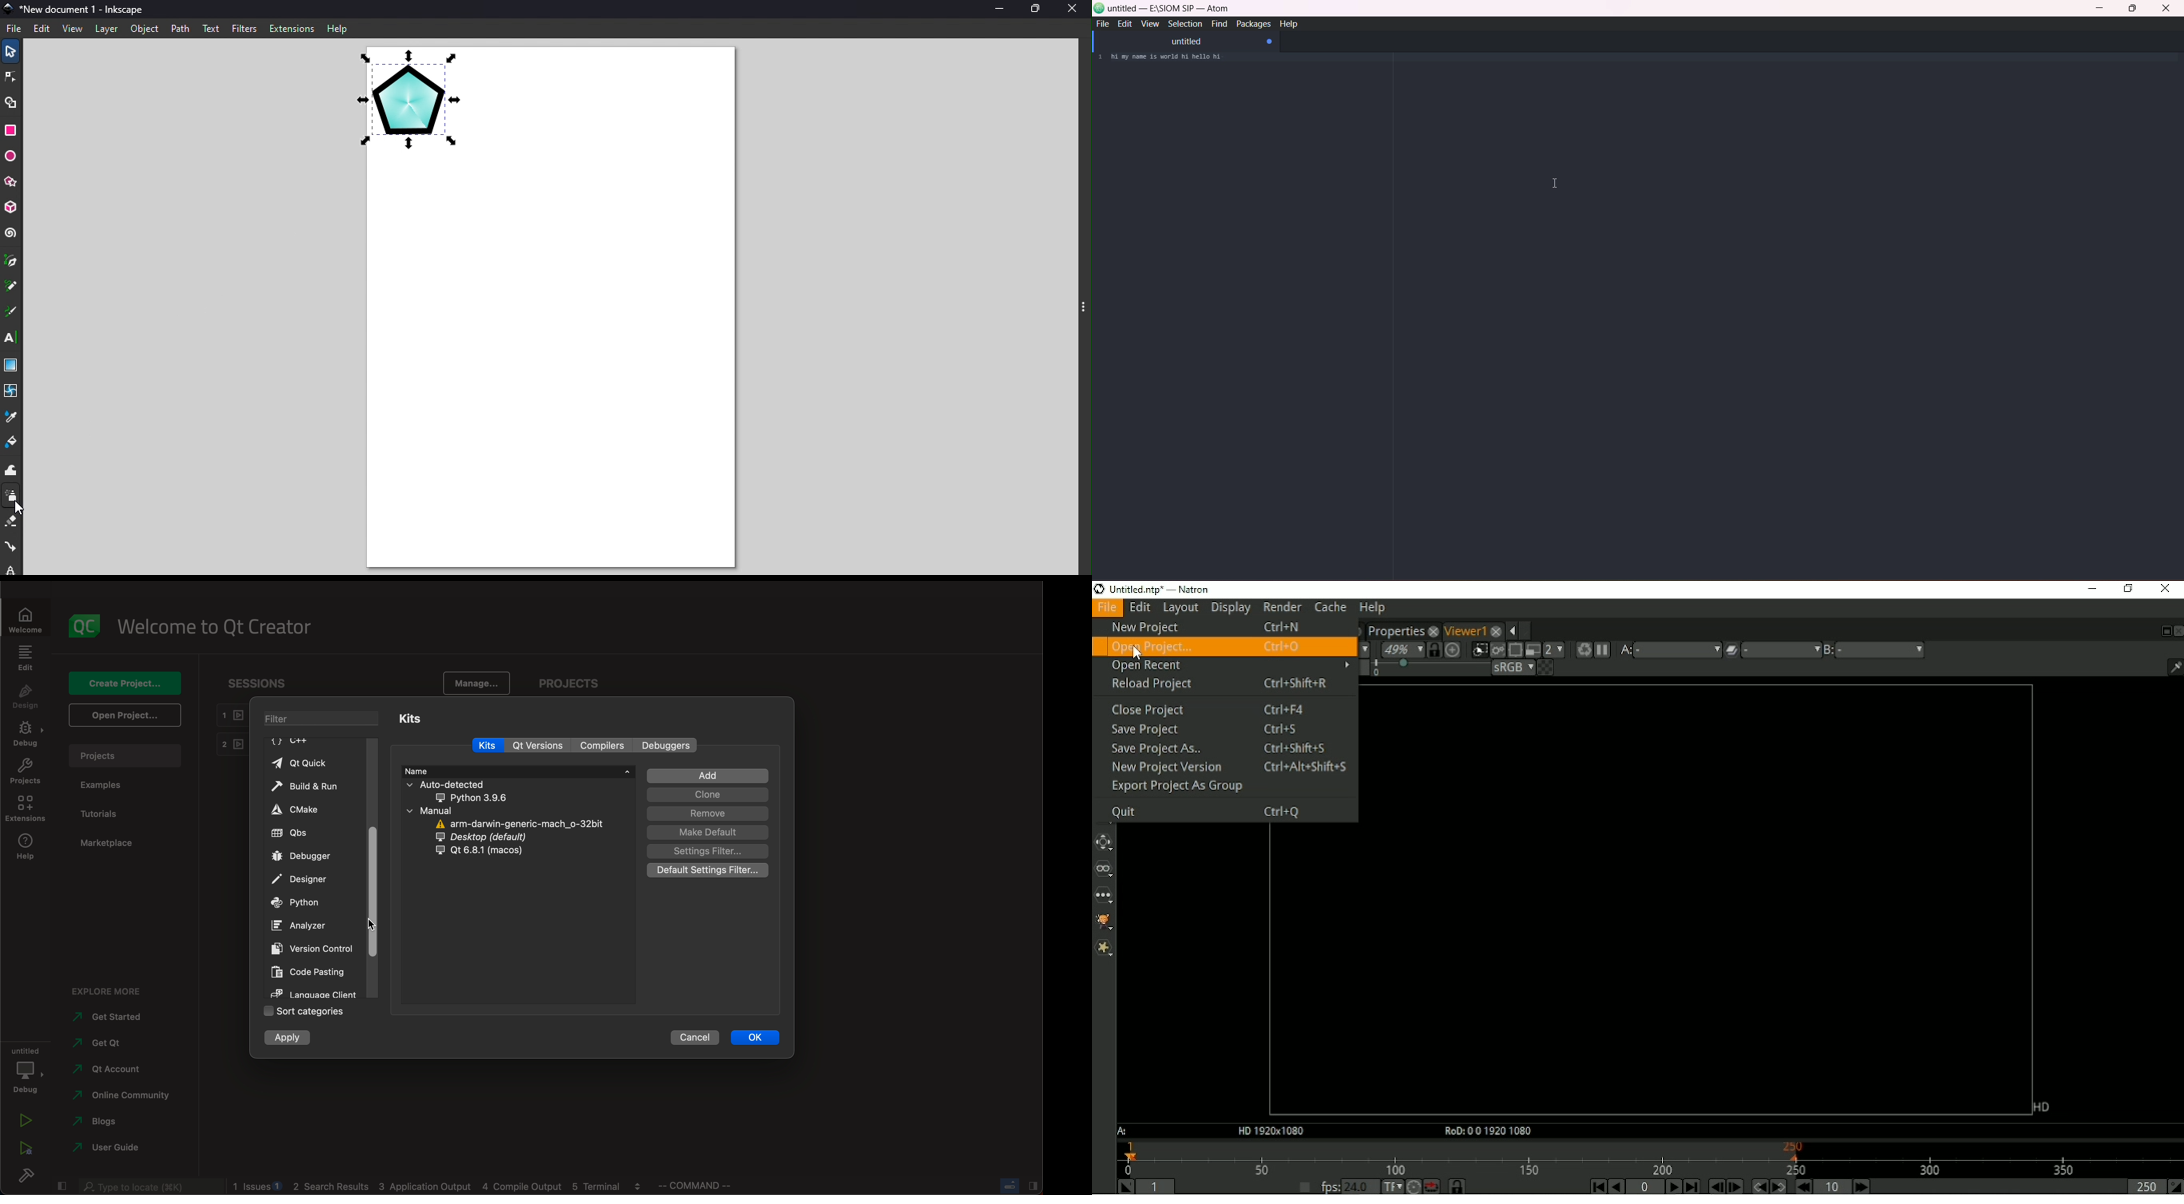 The image size is (2184, 1204). What do you see at coordinates (10, 285) in the screenshot?
I see `Pencil tool` at bounding box center [10, 285].